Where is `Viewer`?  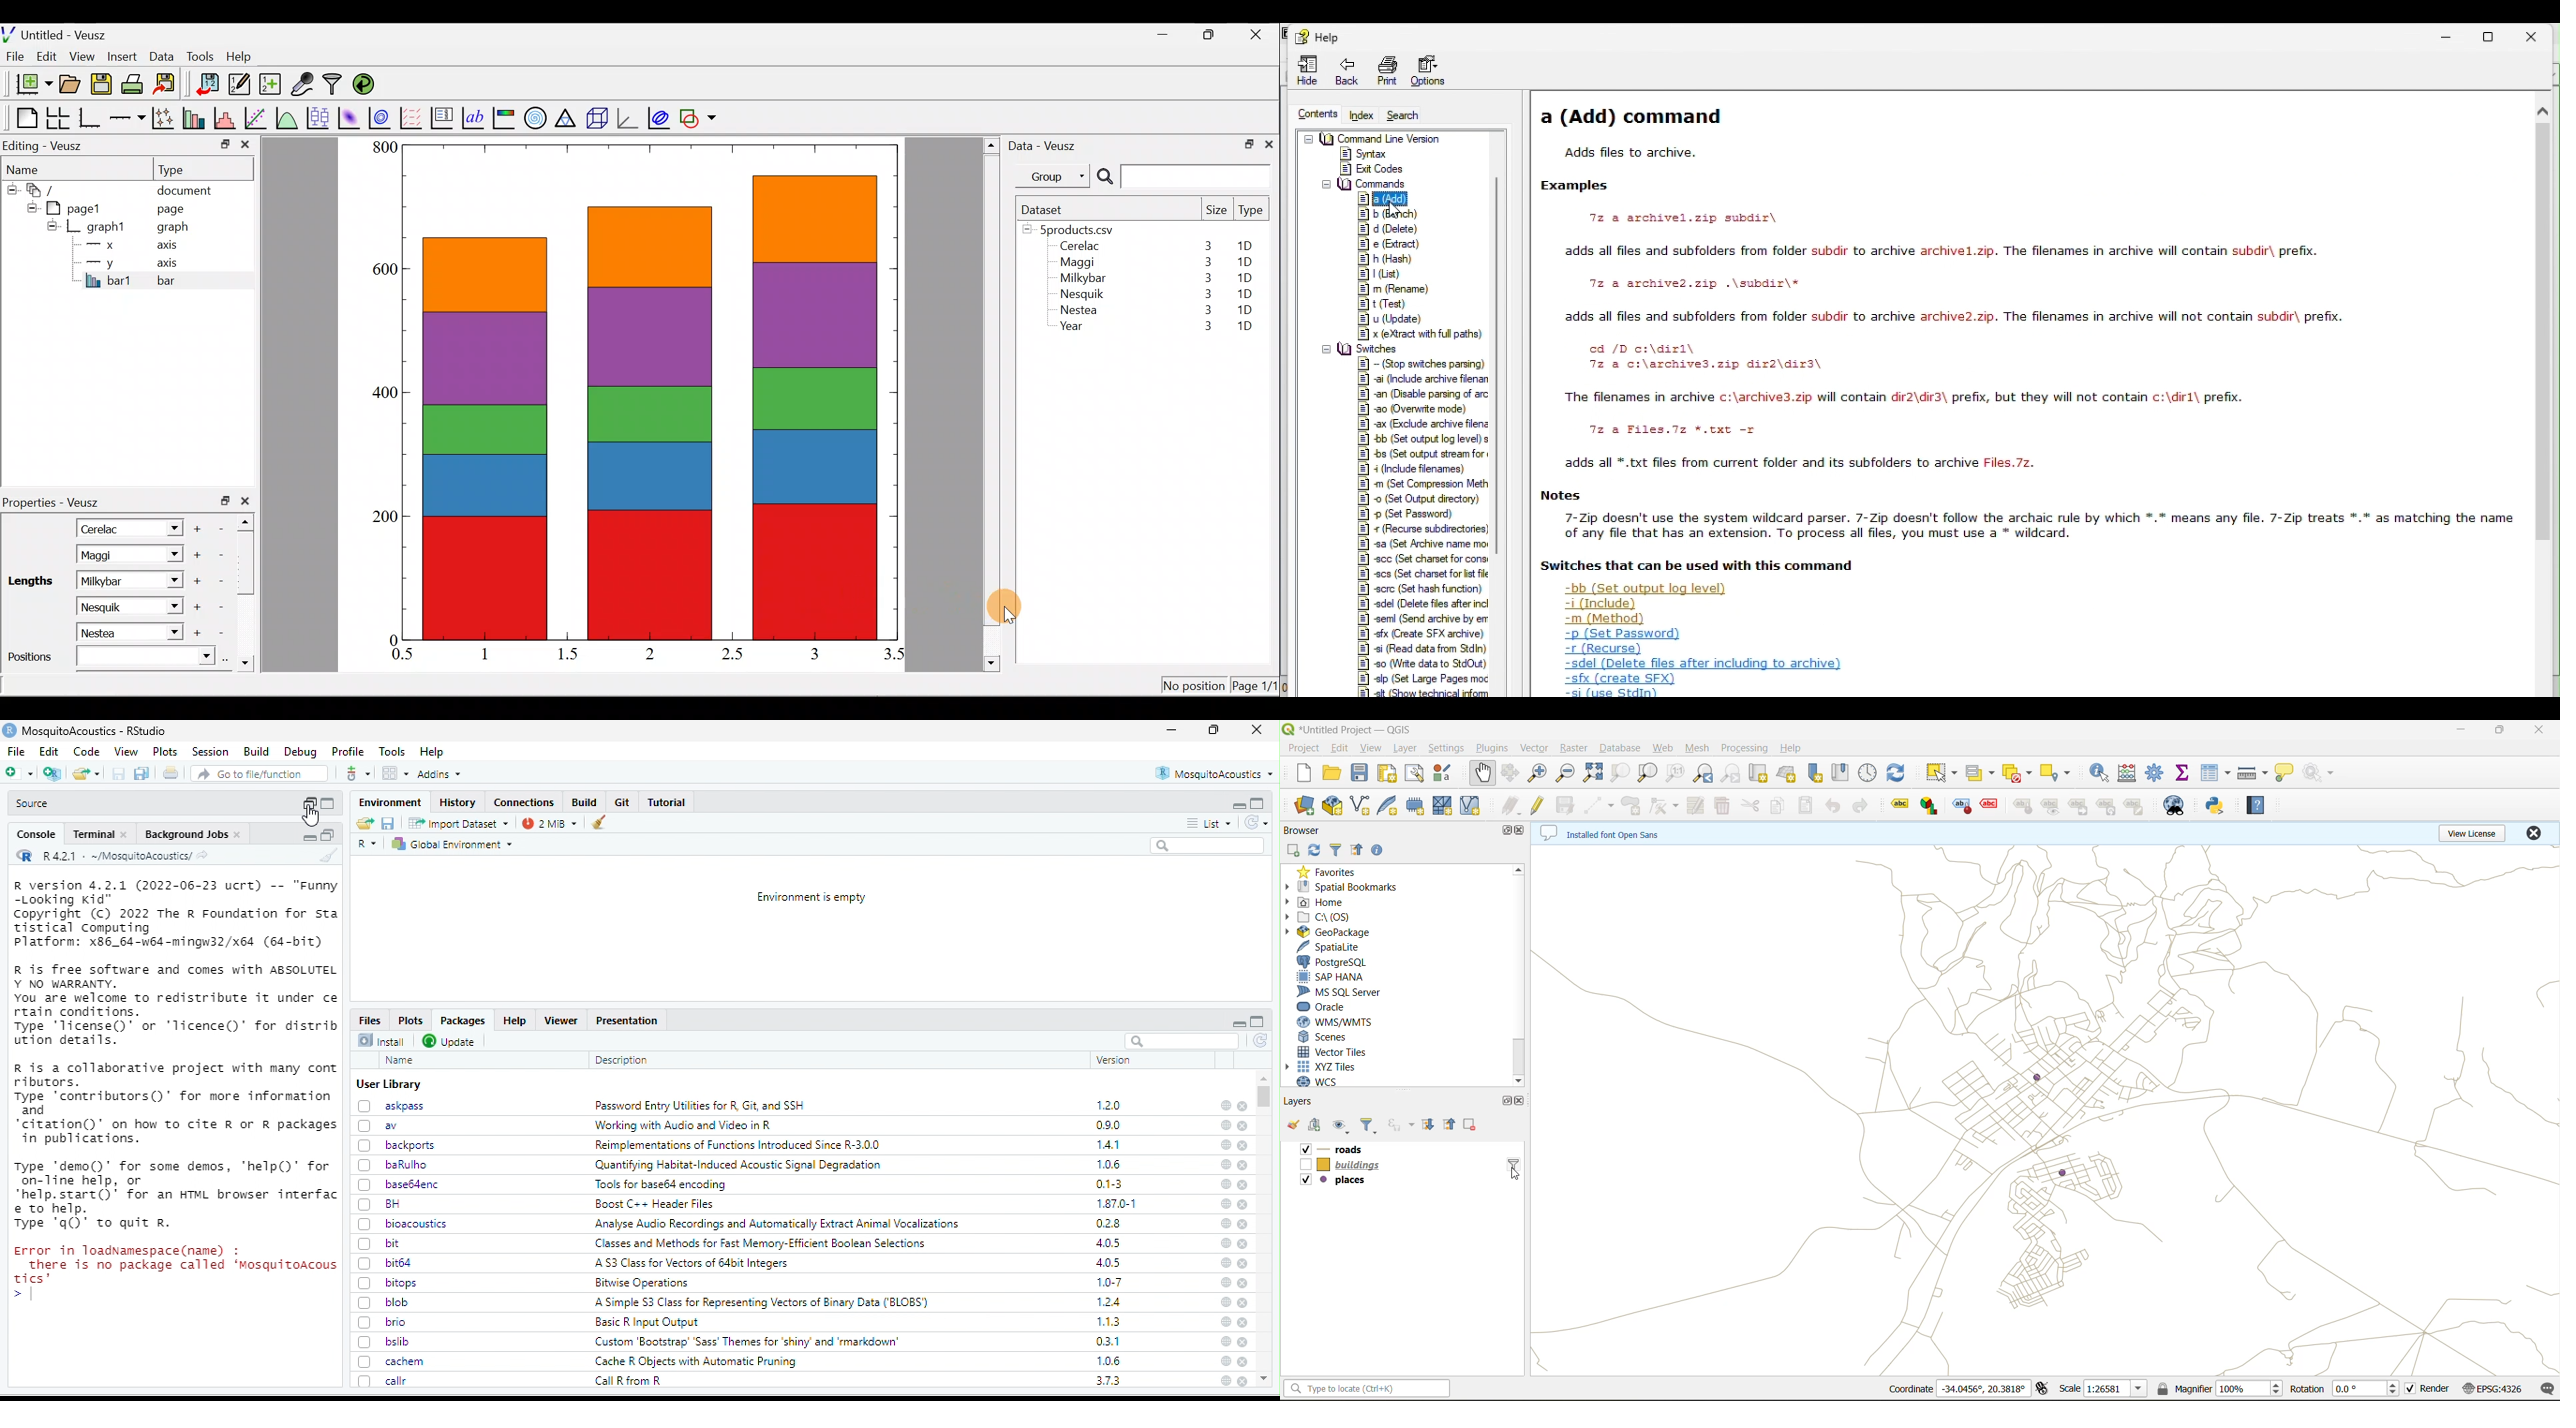
Viewer is located at coordinates (562, 1021).